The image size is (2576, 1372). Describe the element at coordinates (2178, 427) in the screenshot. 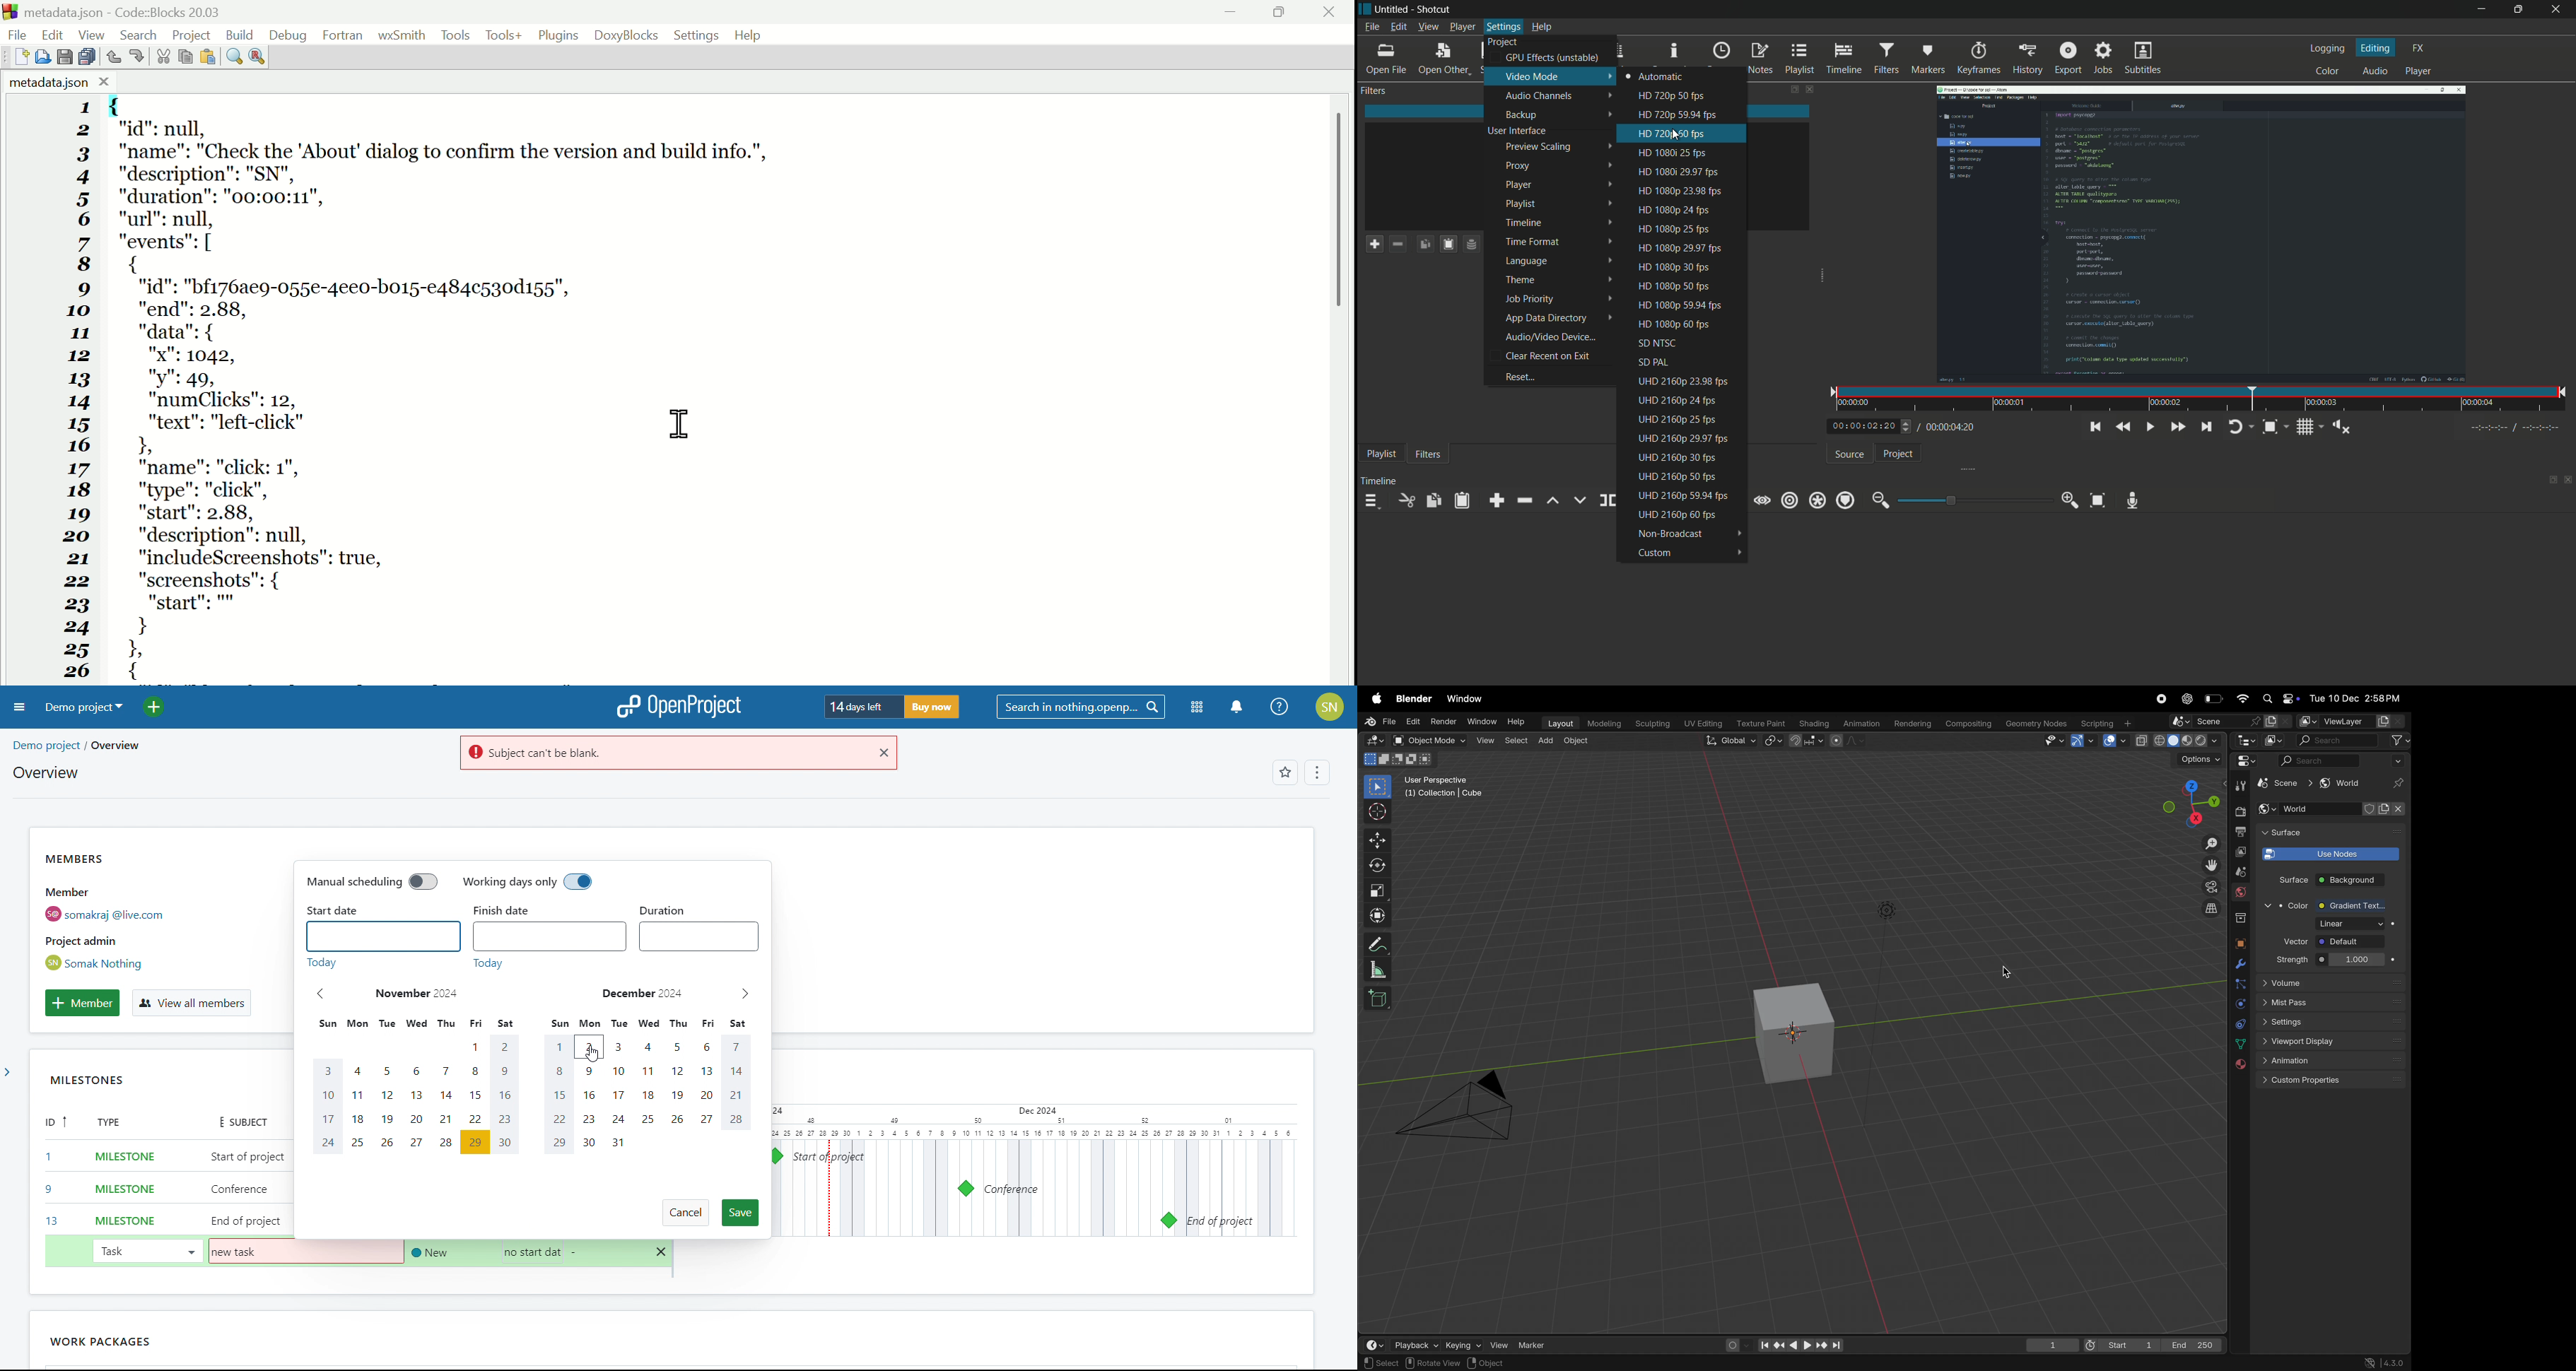

I see `quickly play forward` at that location.